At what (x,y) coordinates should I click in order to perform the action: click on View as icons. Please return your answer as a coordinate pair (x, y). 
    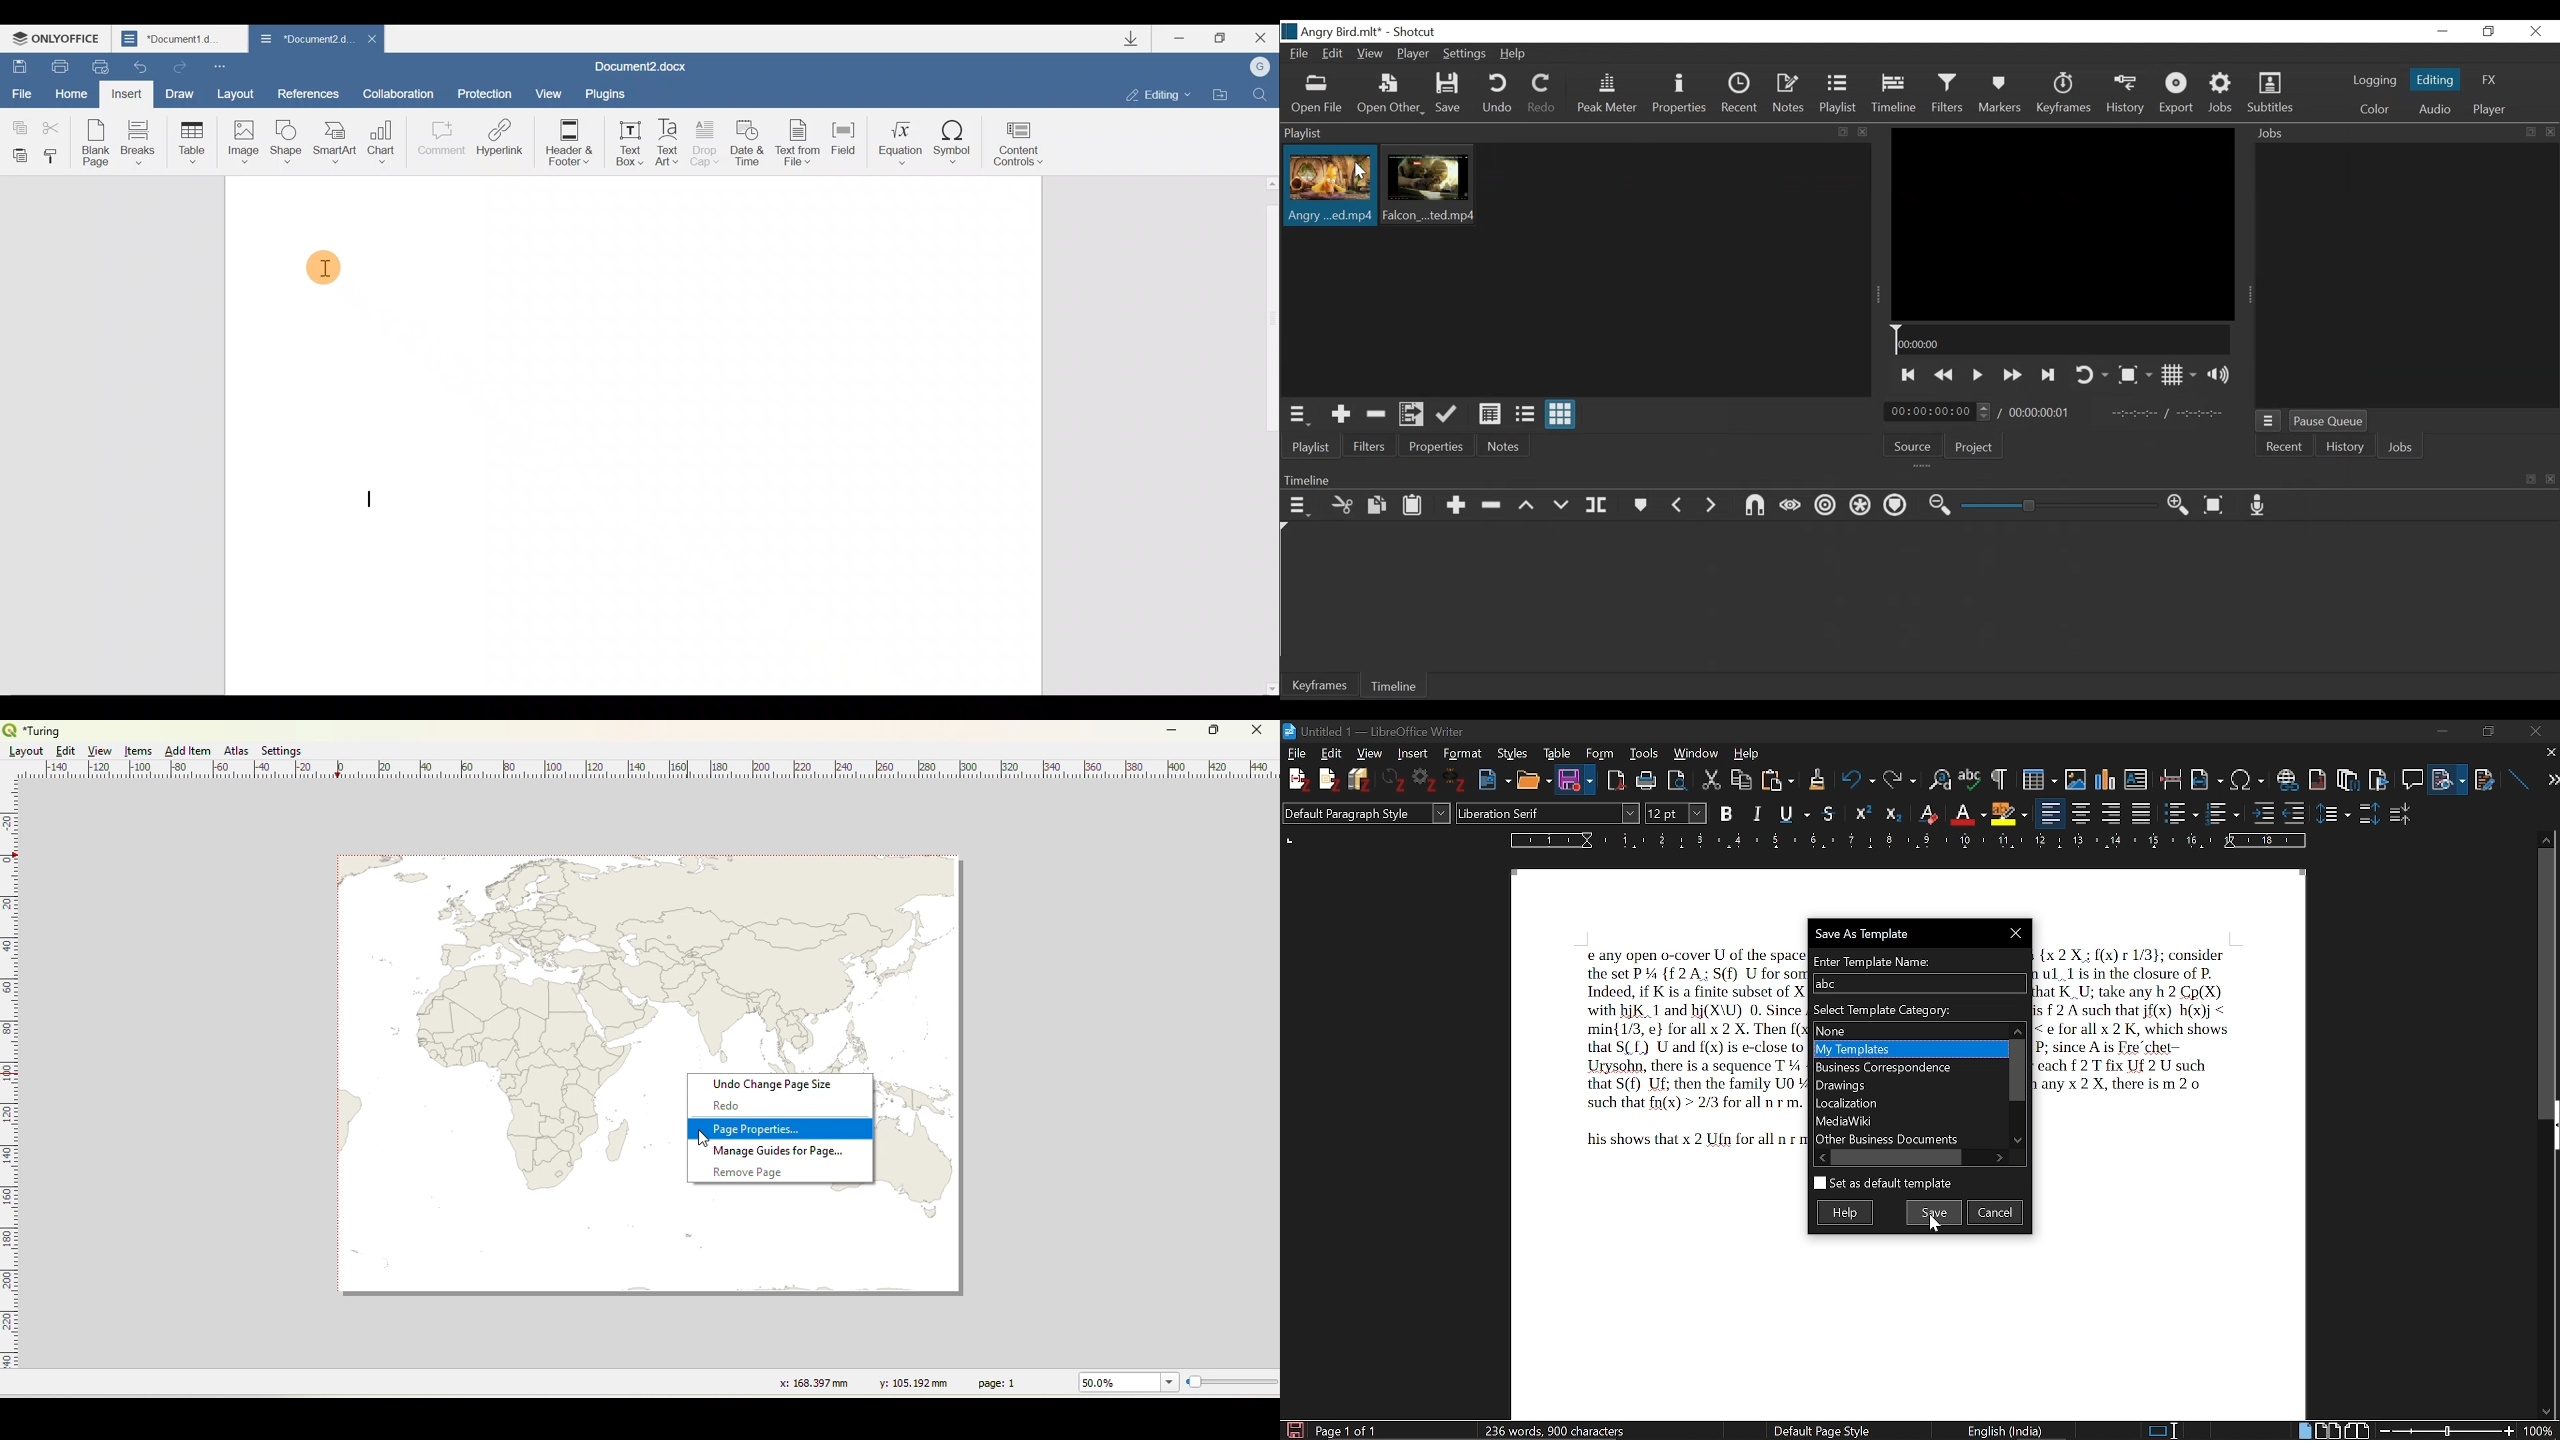
    Looking at the image, I should click on (1561, 413).